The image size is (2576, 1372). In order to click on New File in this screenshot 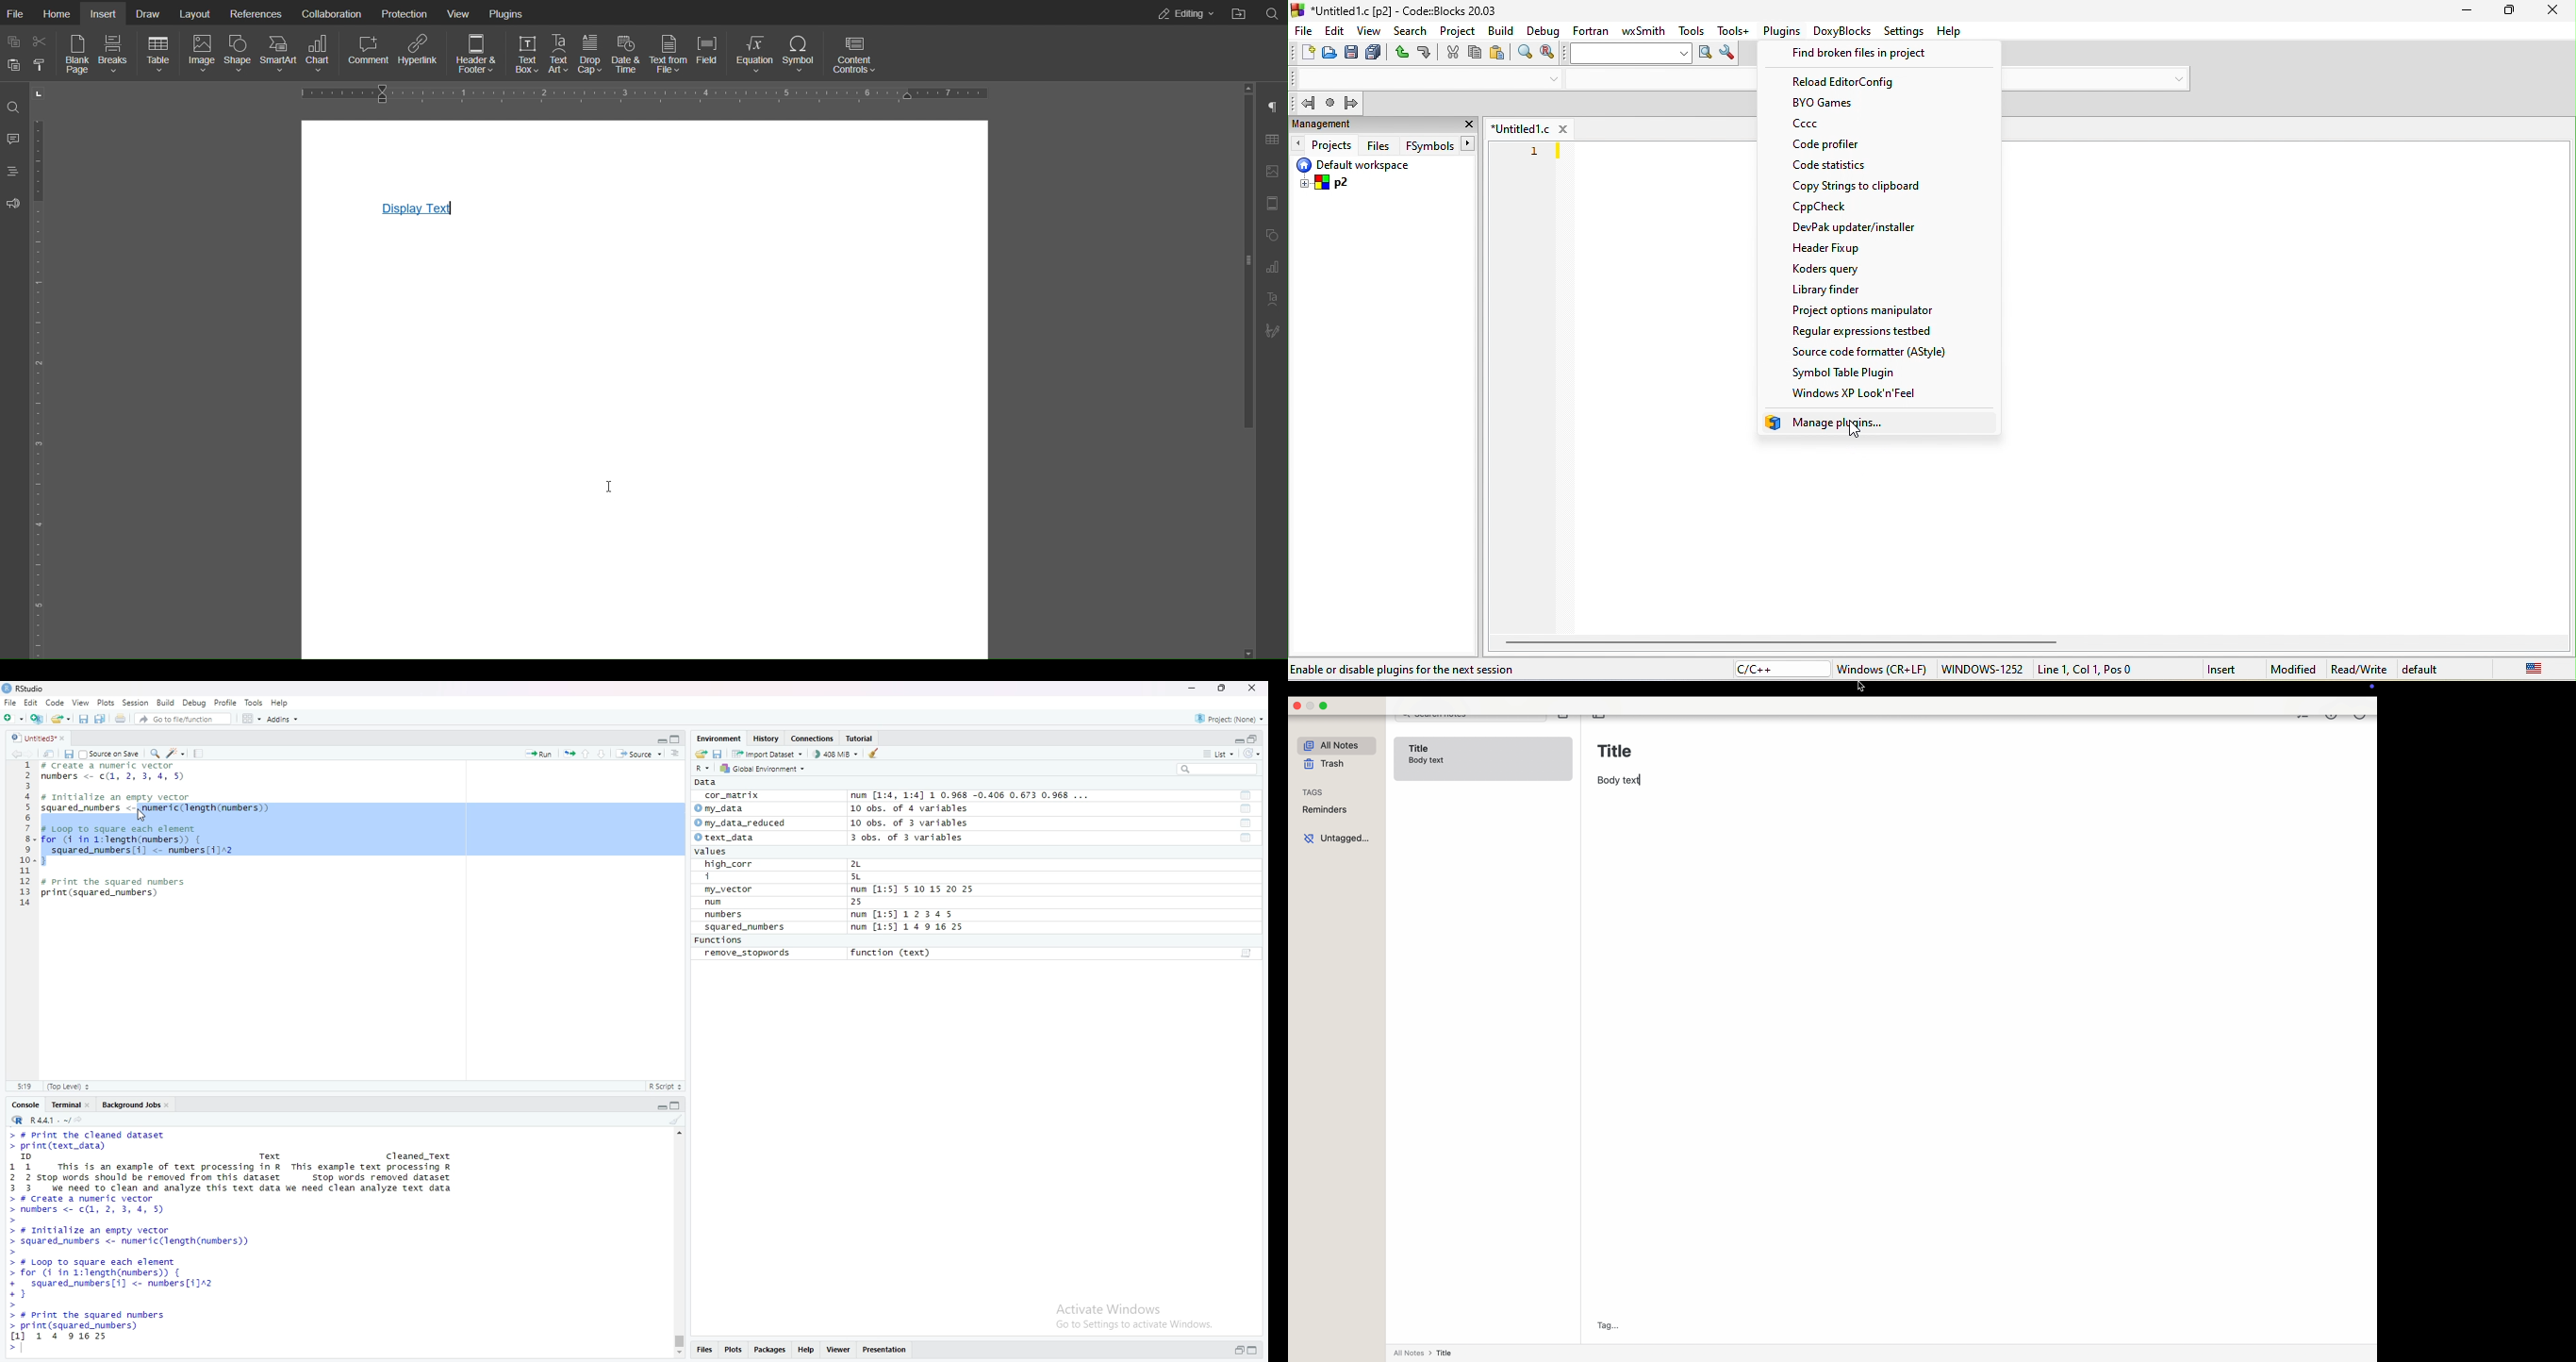, I will do `click(13, 717)`.